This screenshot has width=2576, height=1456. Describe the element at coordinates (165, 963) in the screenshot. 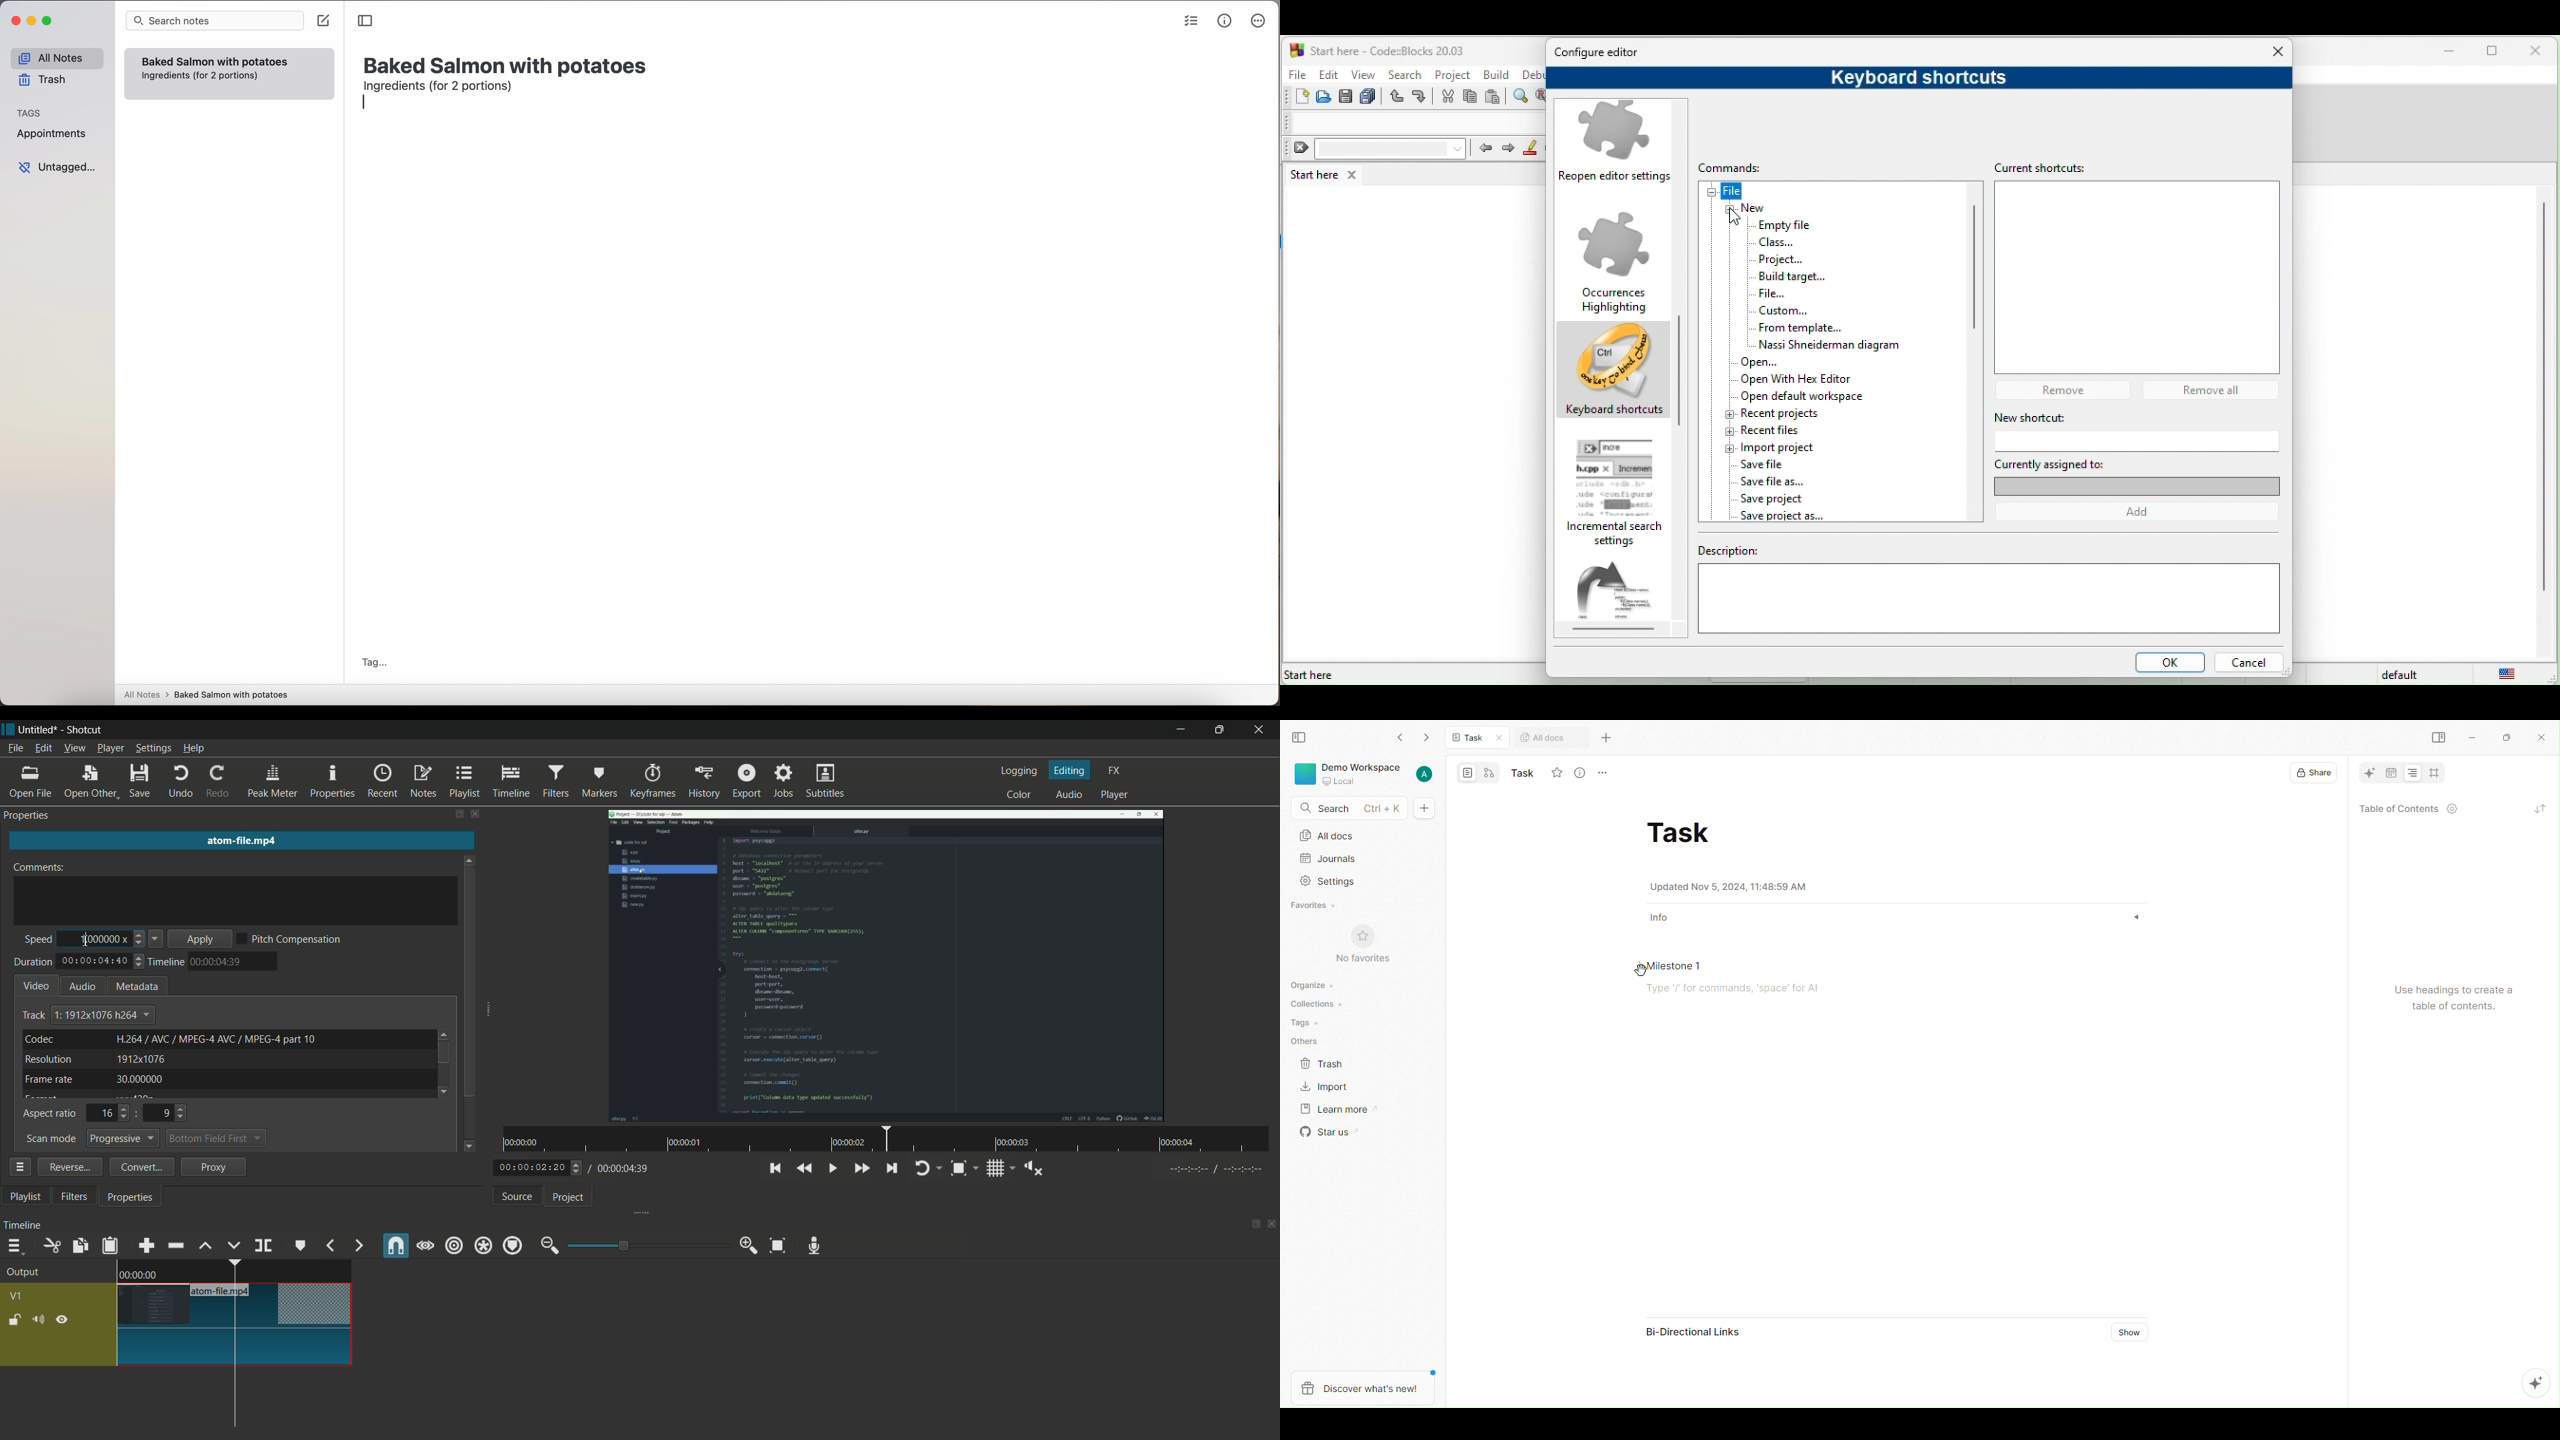

I see `timeline` at that location.